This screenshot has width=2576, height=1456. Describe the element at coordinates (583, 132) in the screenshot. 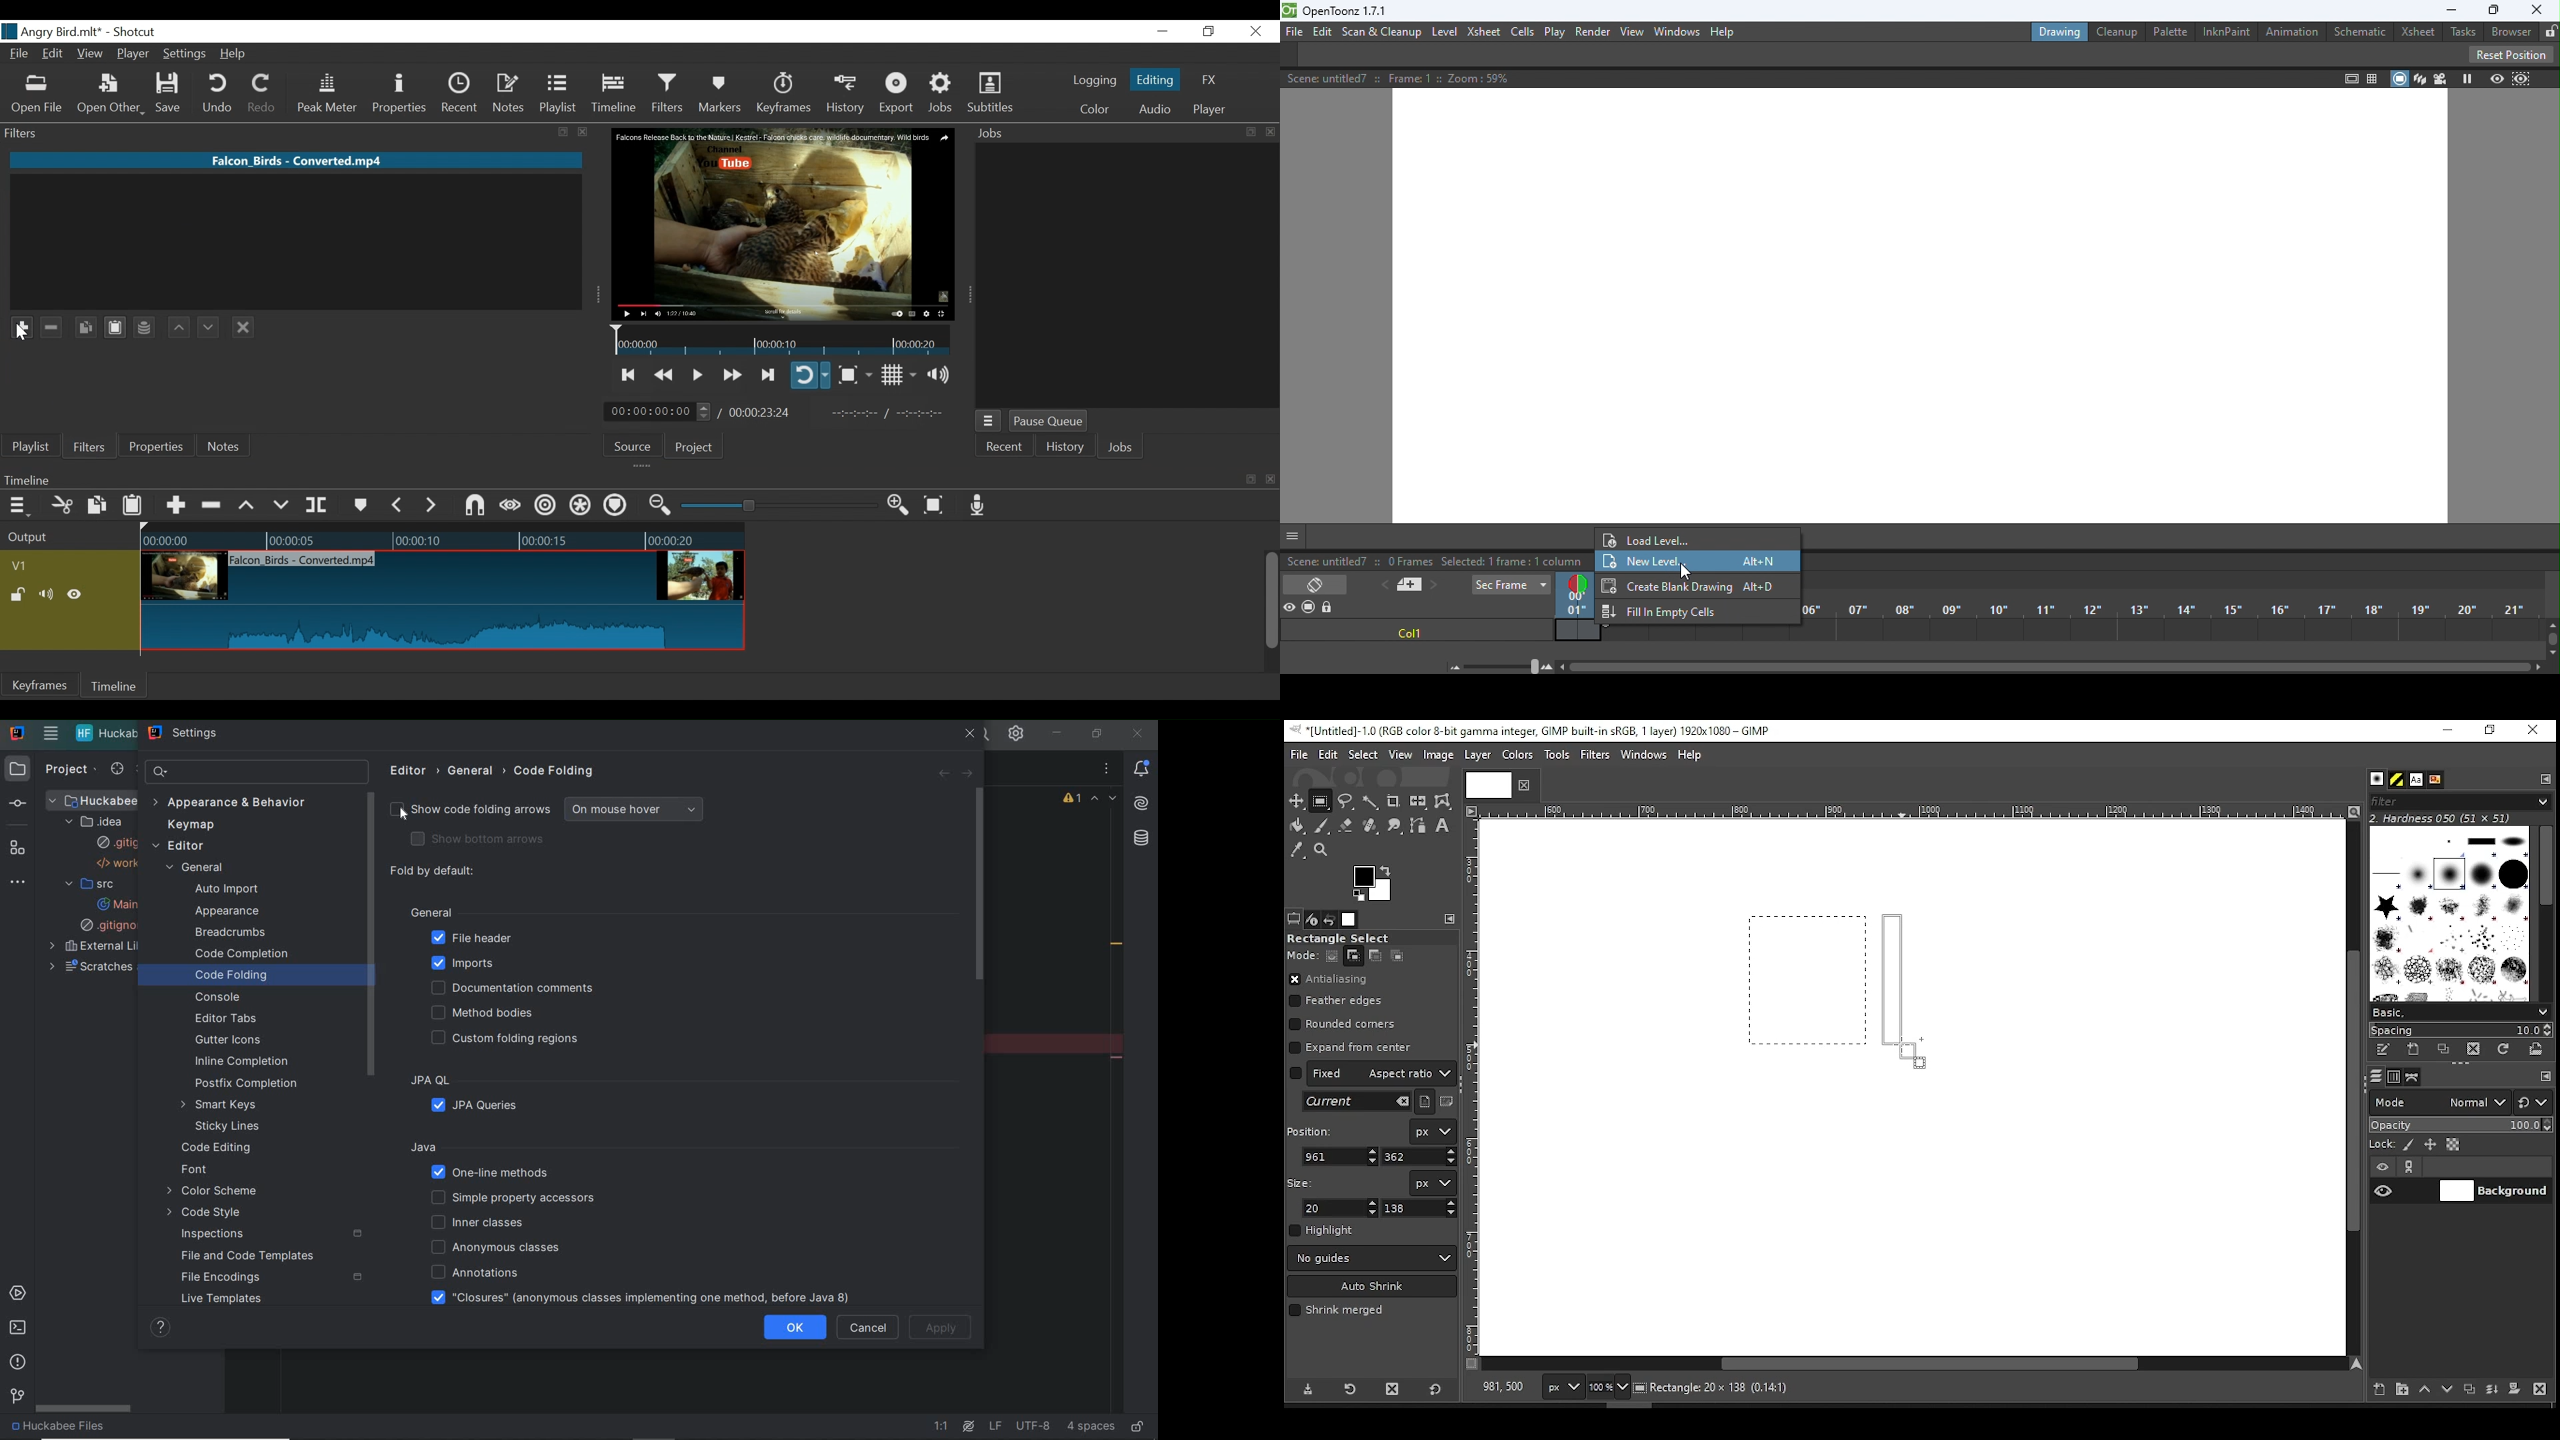

I see `close` at that location.